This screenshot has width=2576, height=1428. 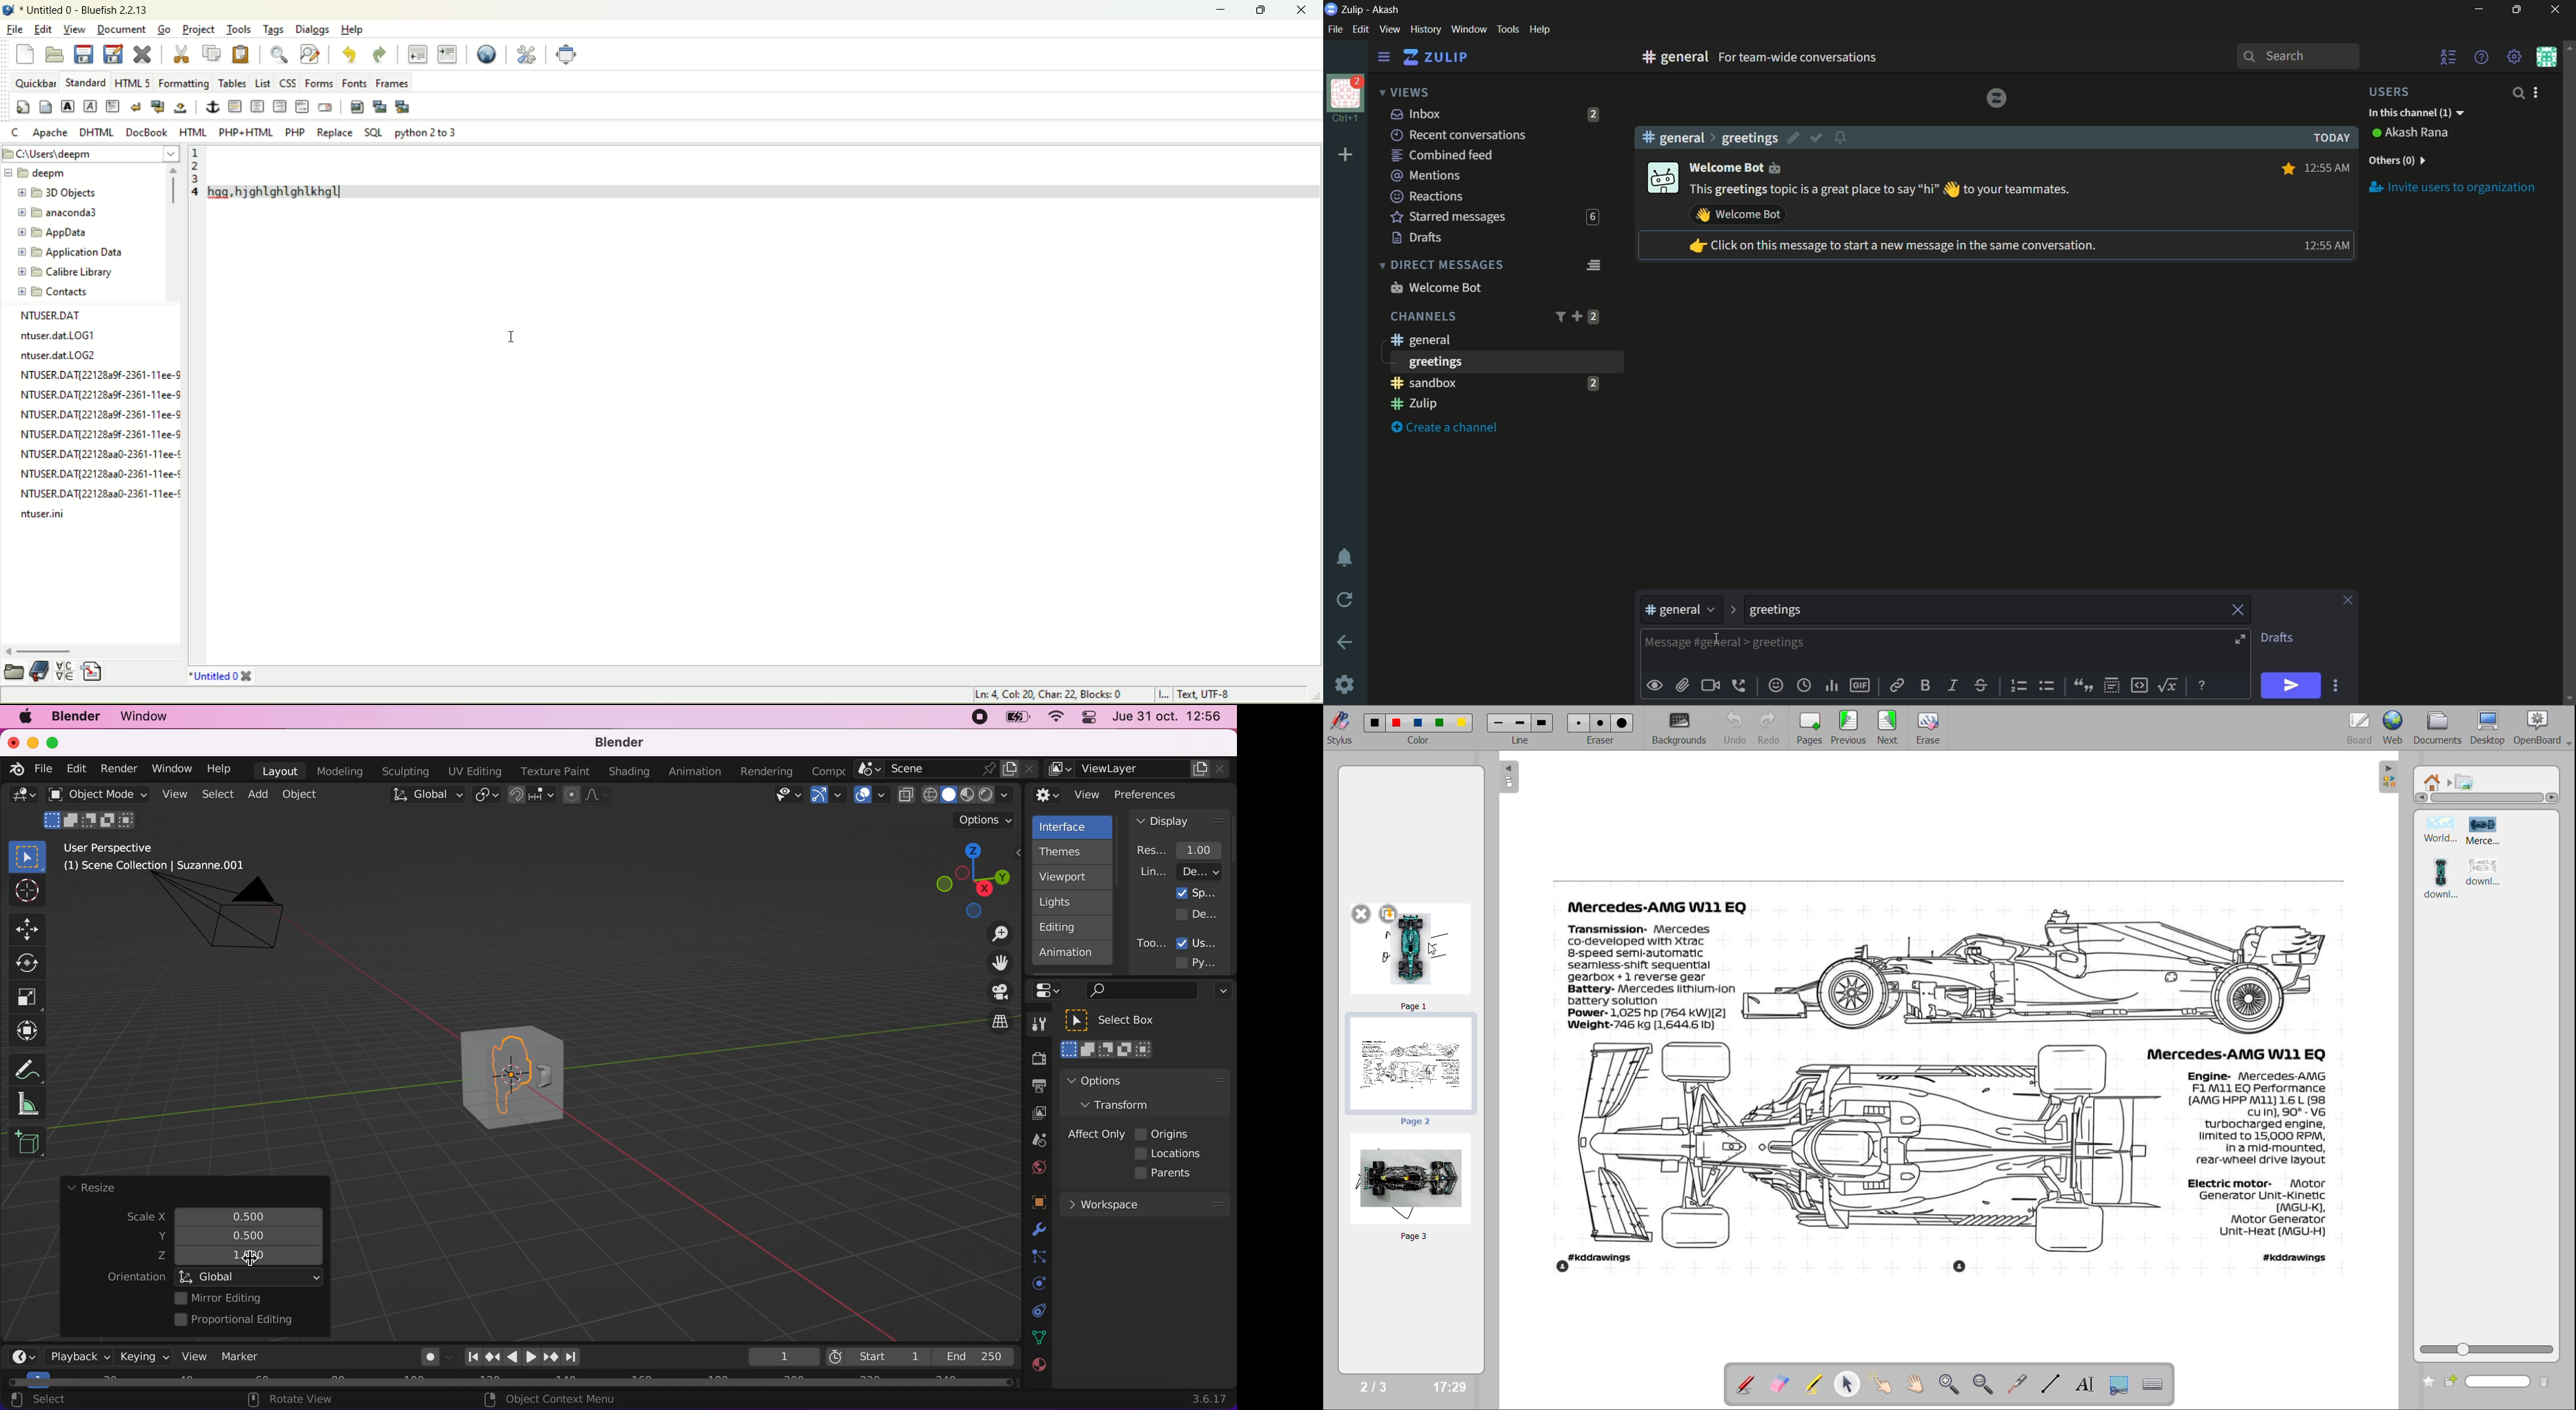 What do you see at coordinates (28, 998) in the screenshot?
I see `` at bounding box center [28, 998].